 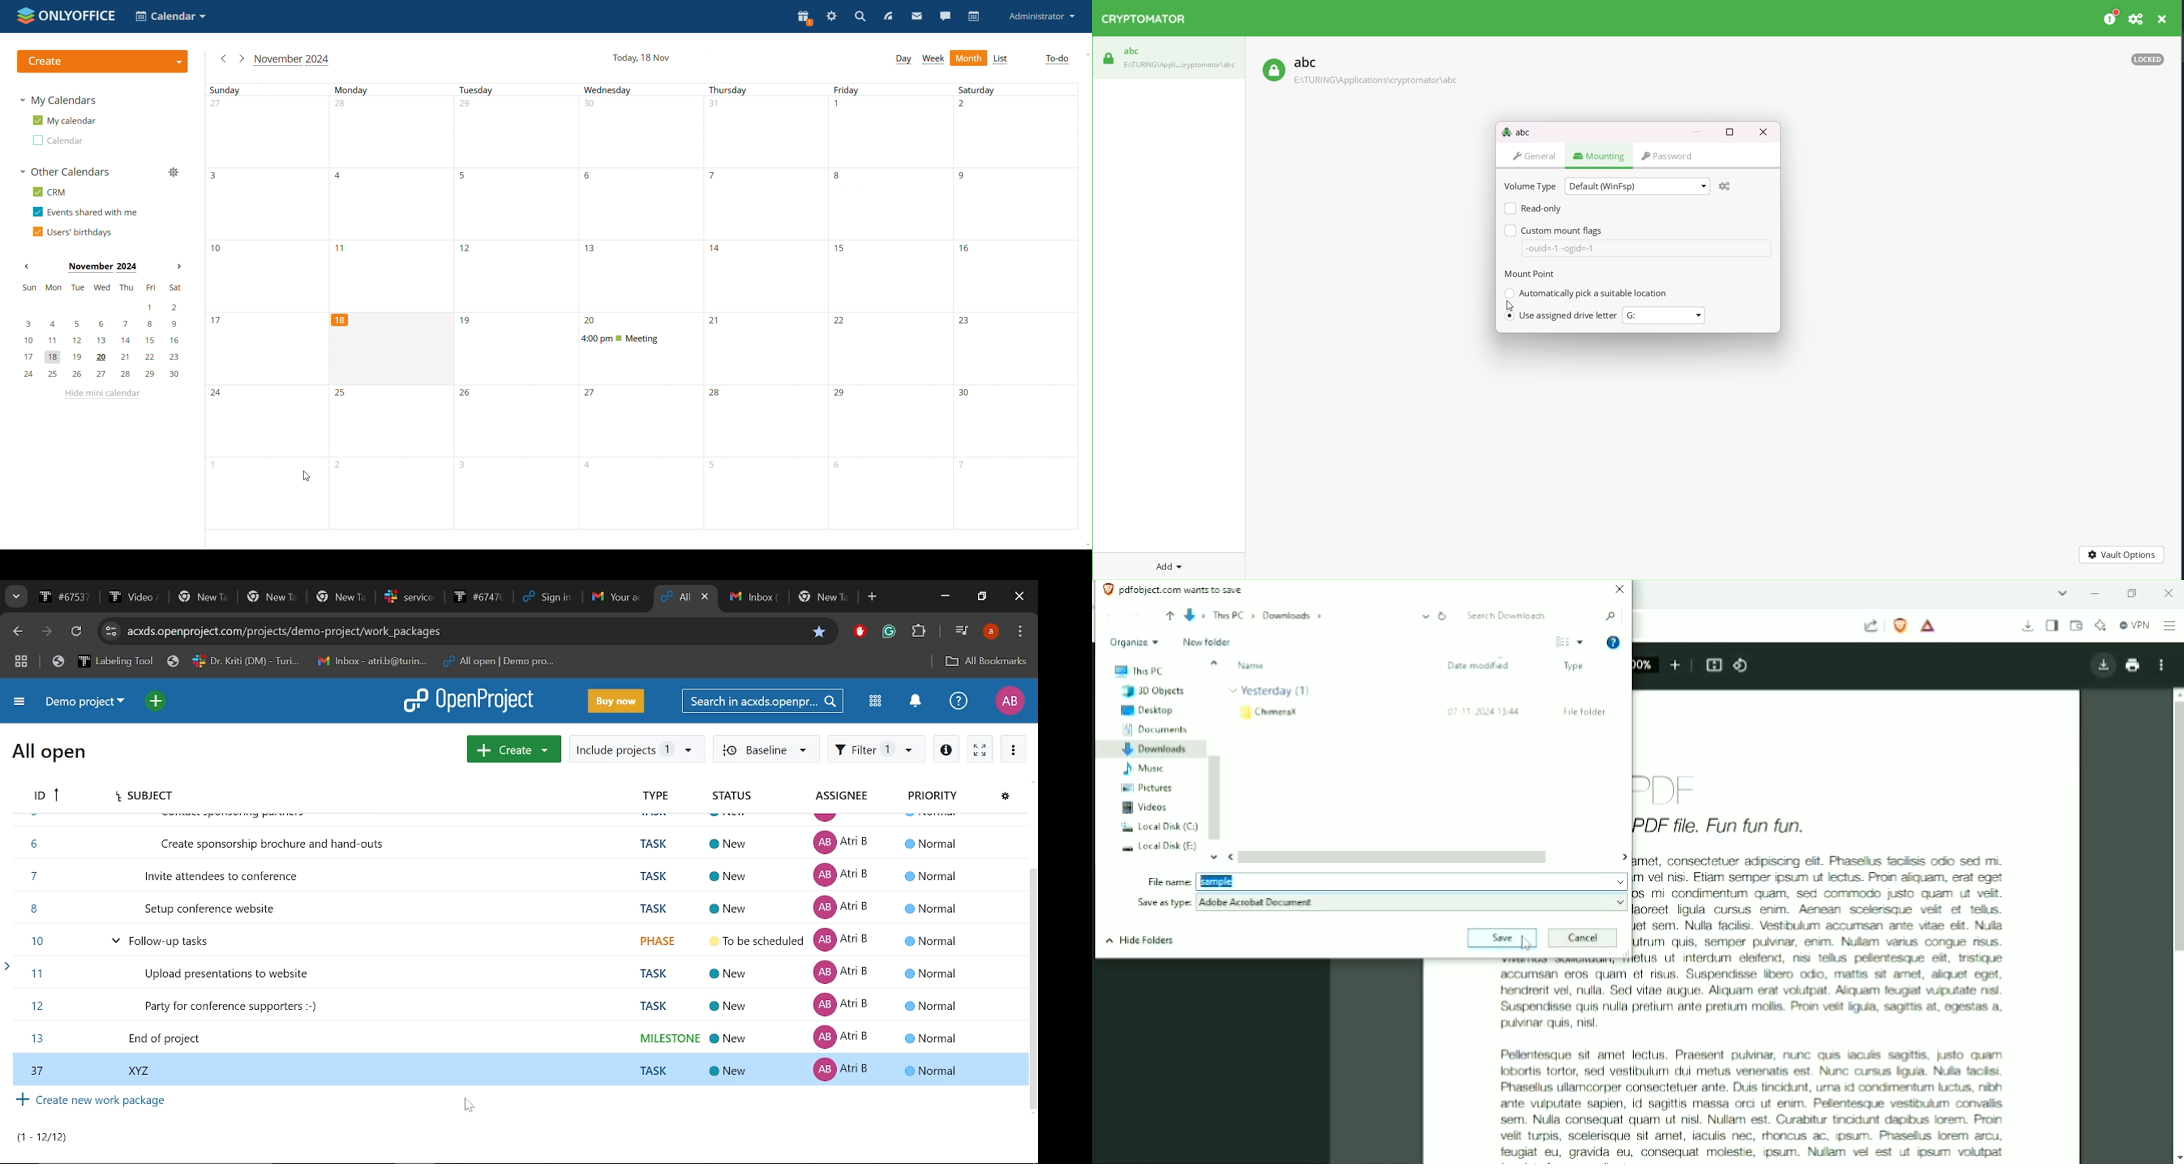 What do you see at coordinates (2135, 19) in the screenshot?
I see `setting` at bounding box center [2135, 19].